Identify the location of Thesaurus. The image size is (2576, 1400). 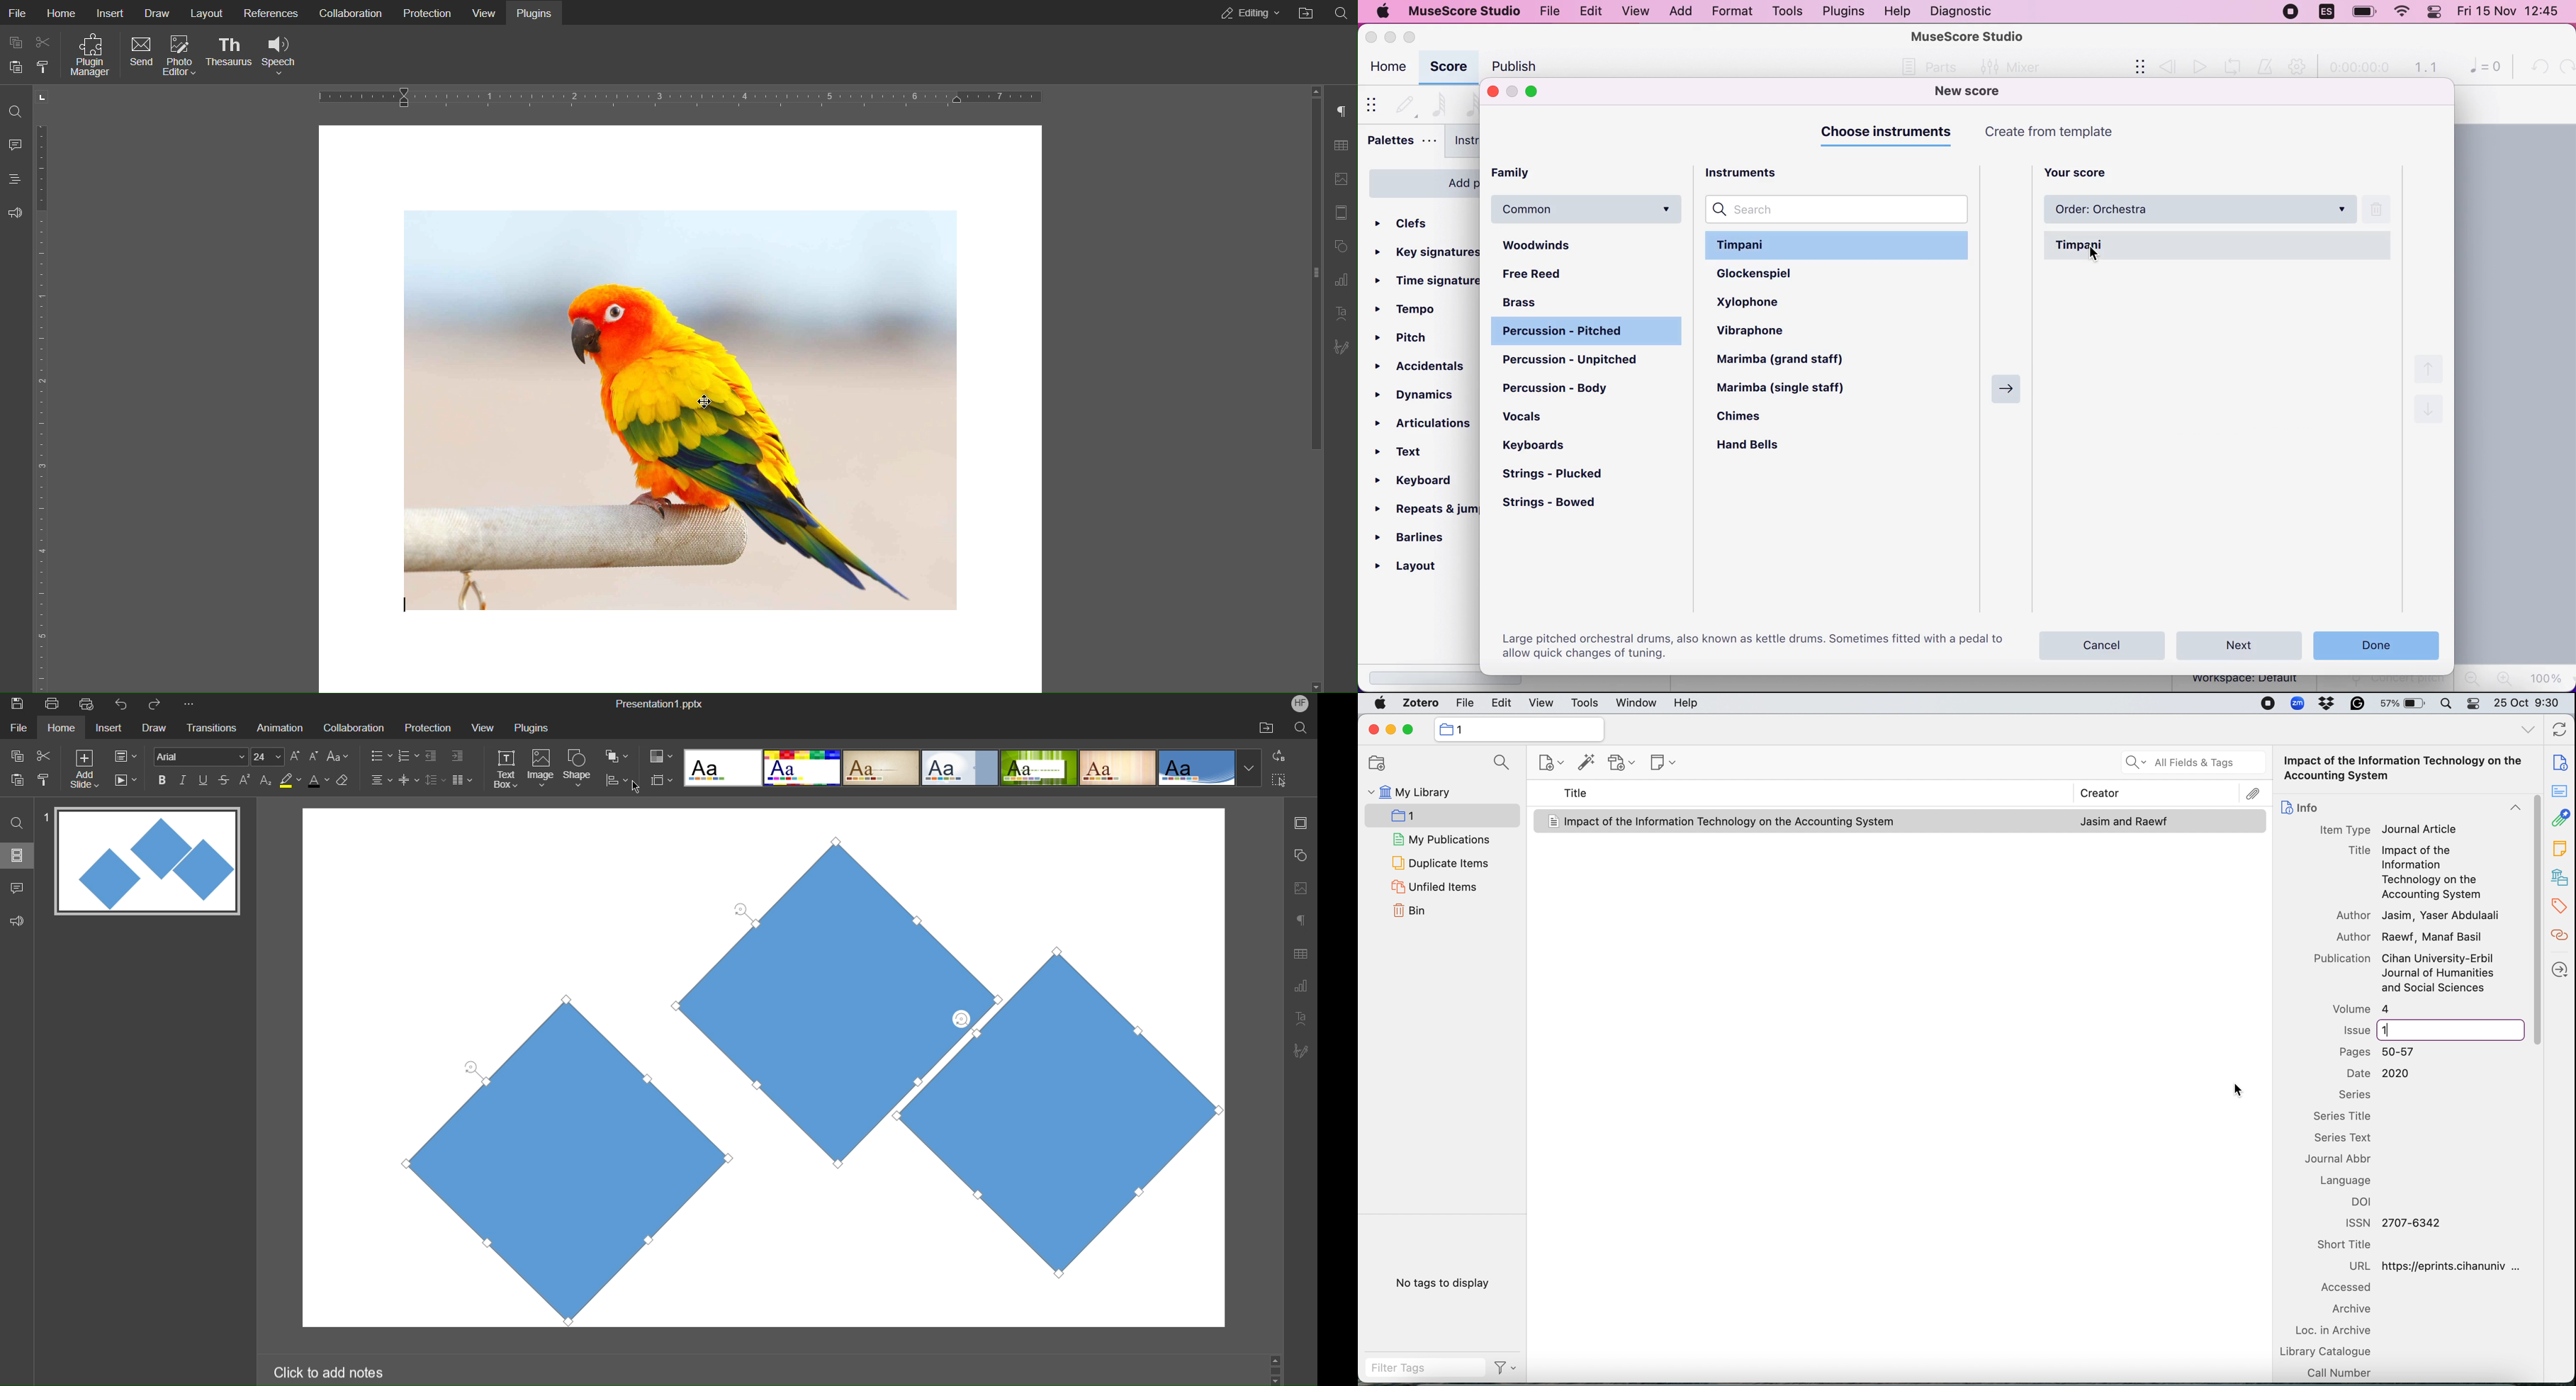
(231, 55).